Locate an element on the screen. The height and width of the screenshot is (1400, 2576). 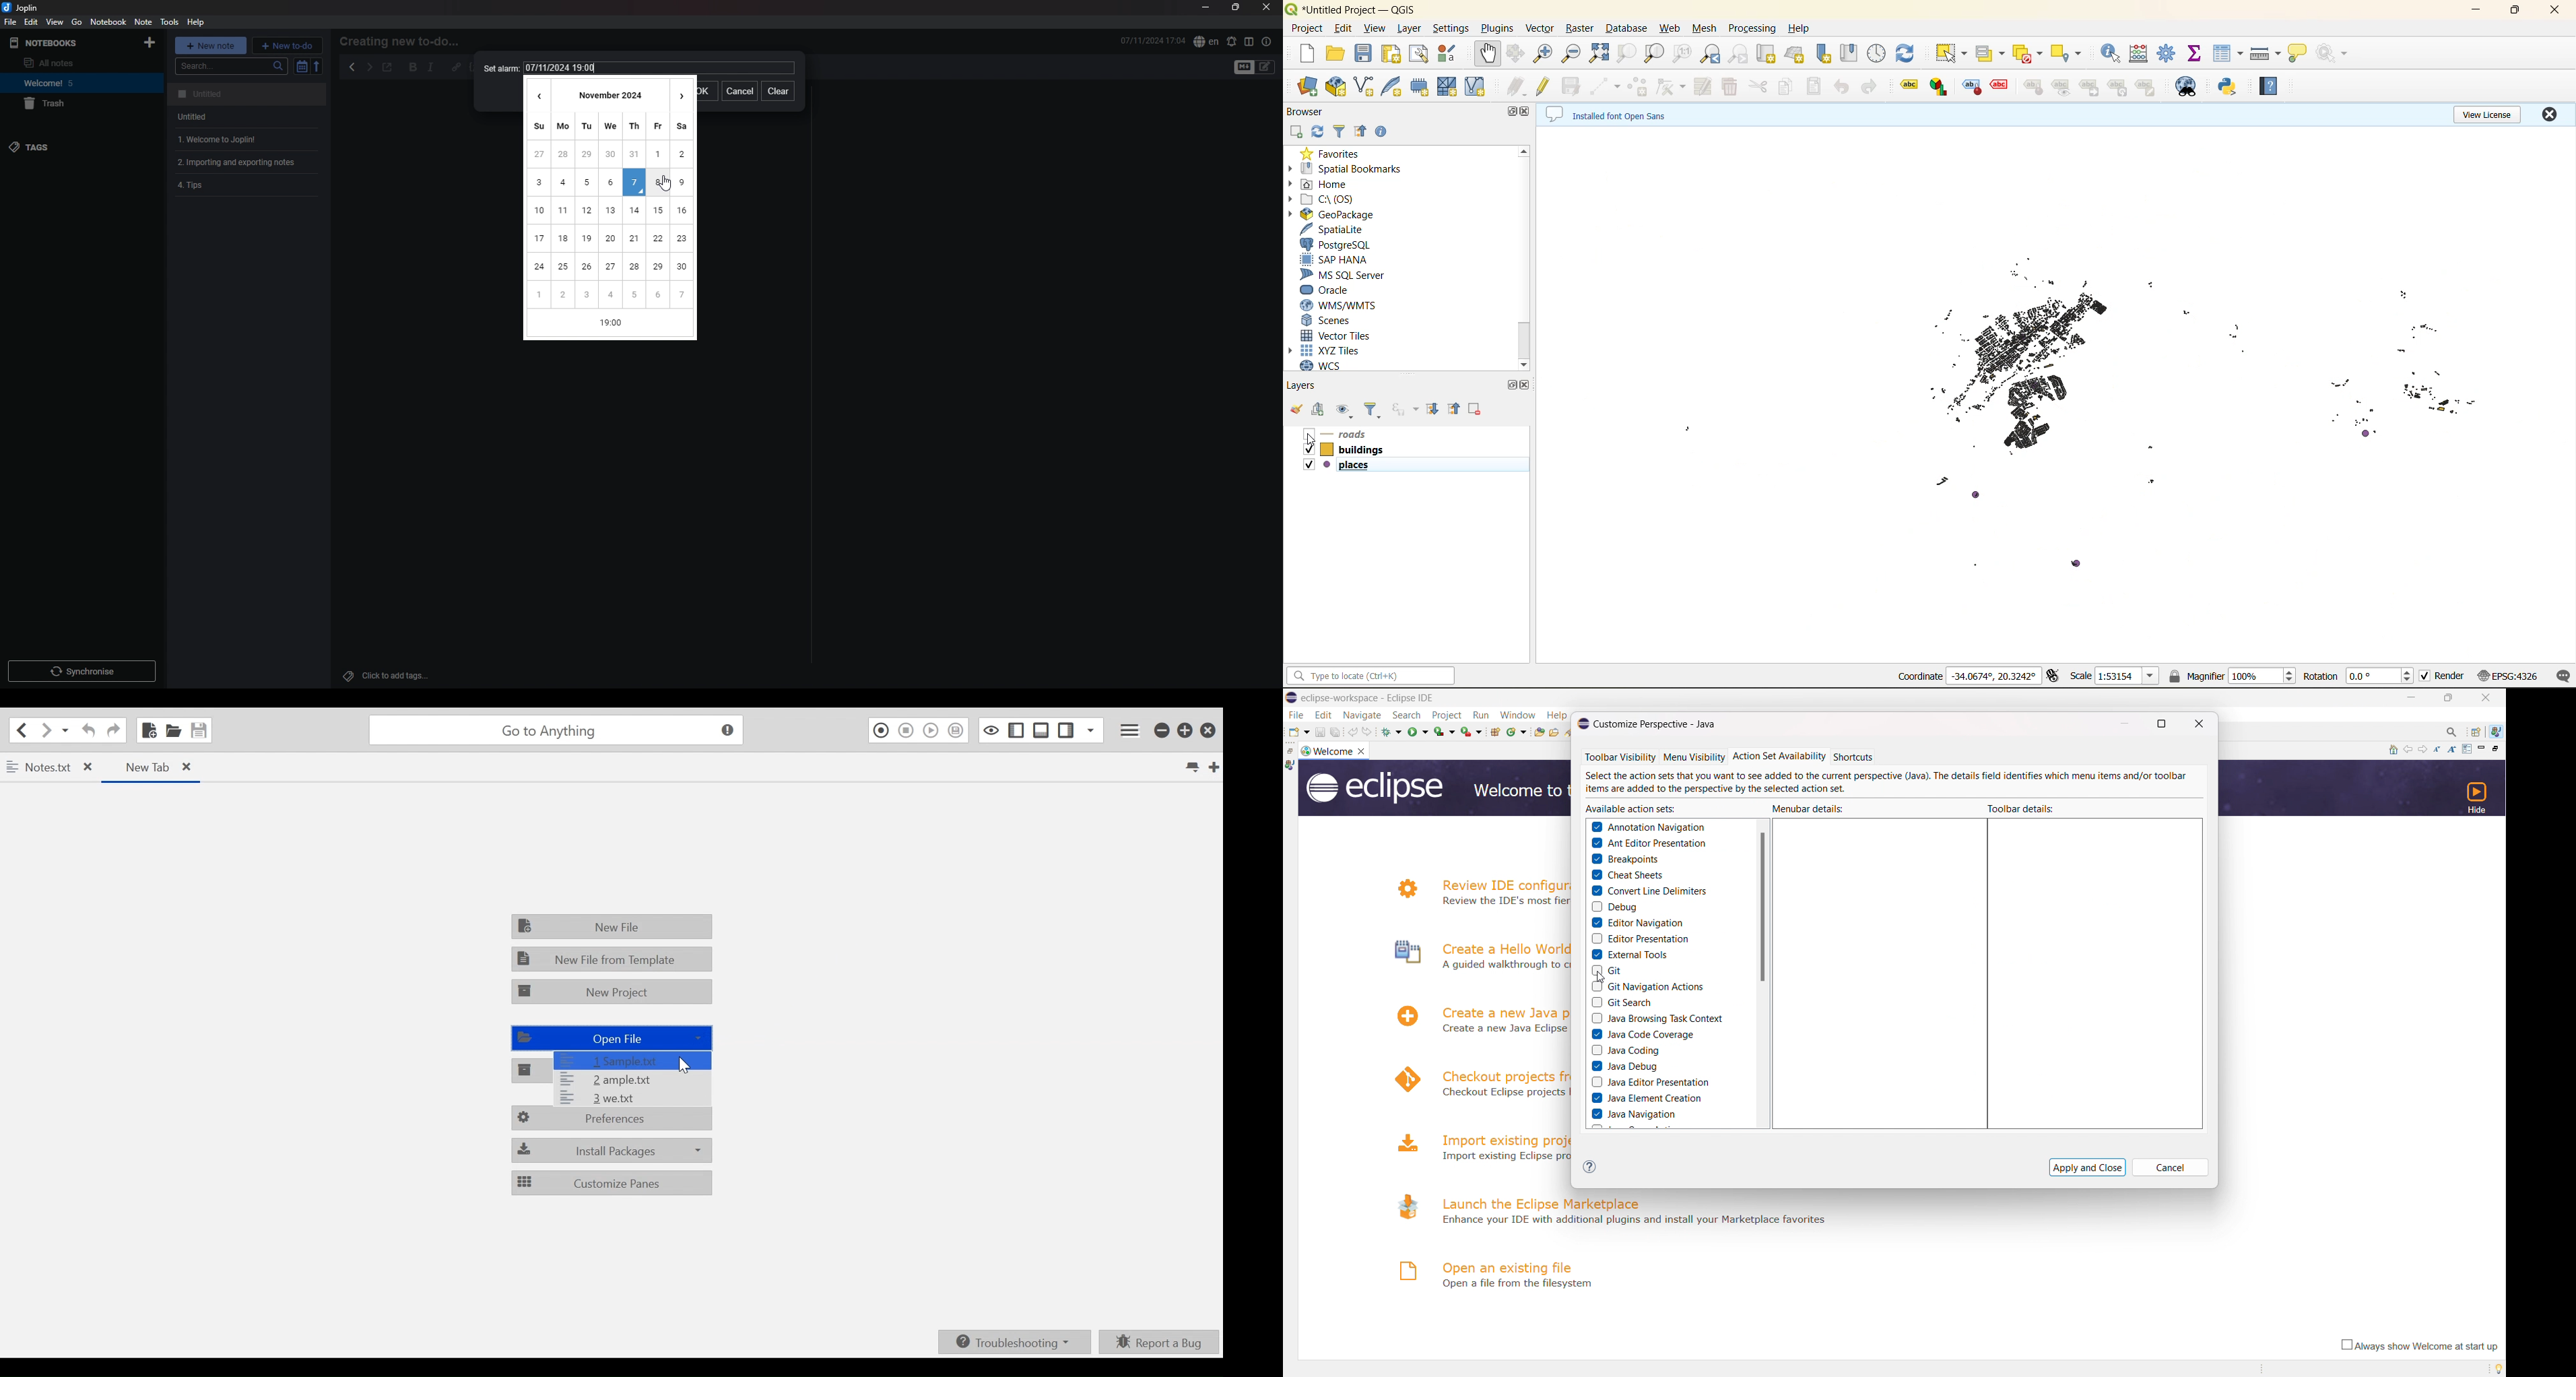
Cursor is located at coordinates (666, 185).